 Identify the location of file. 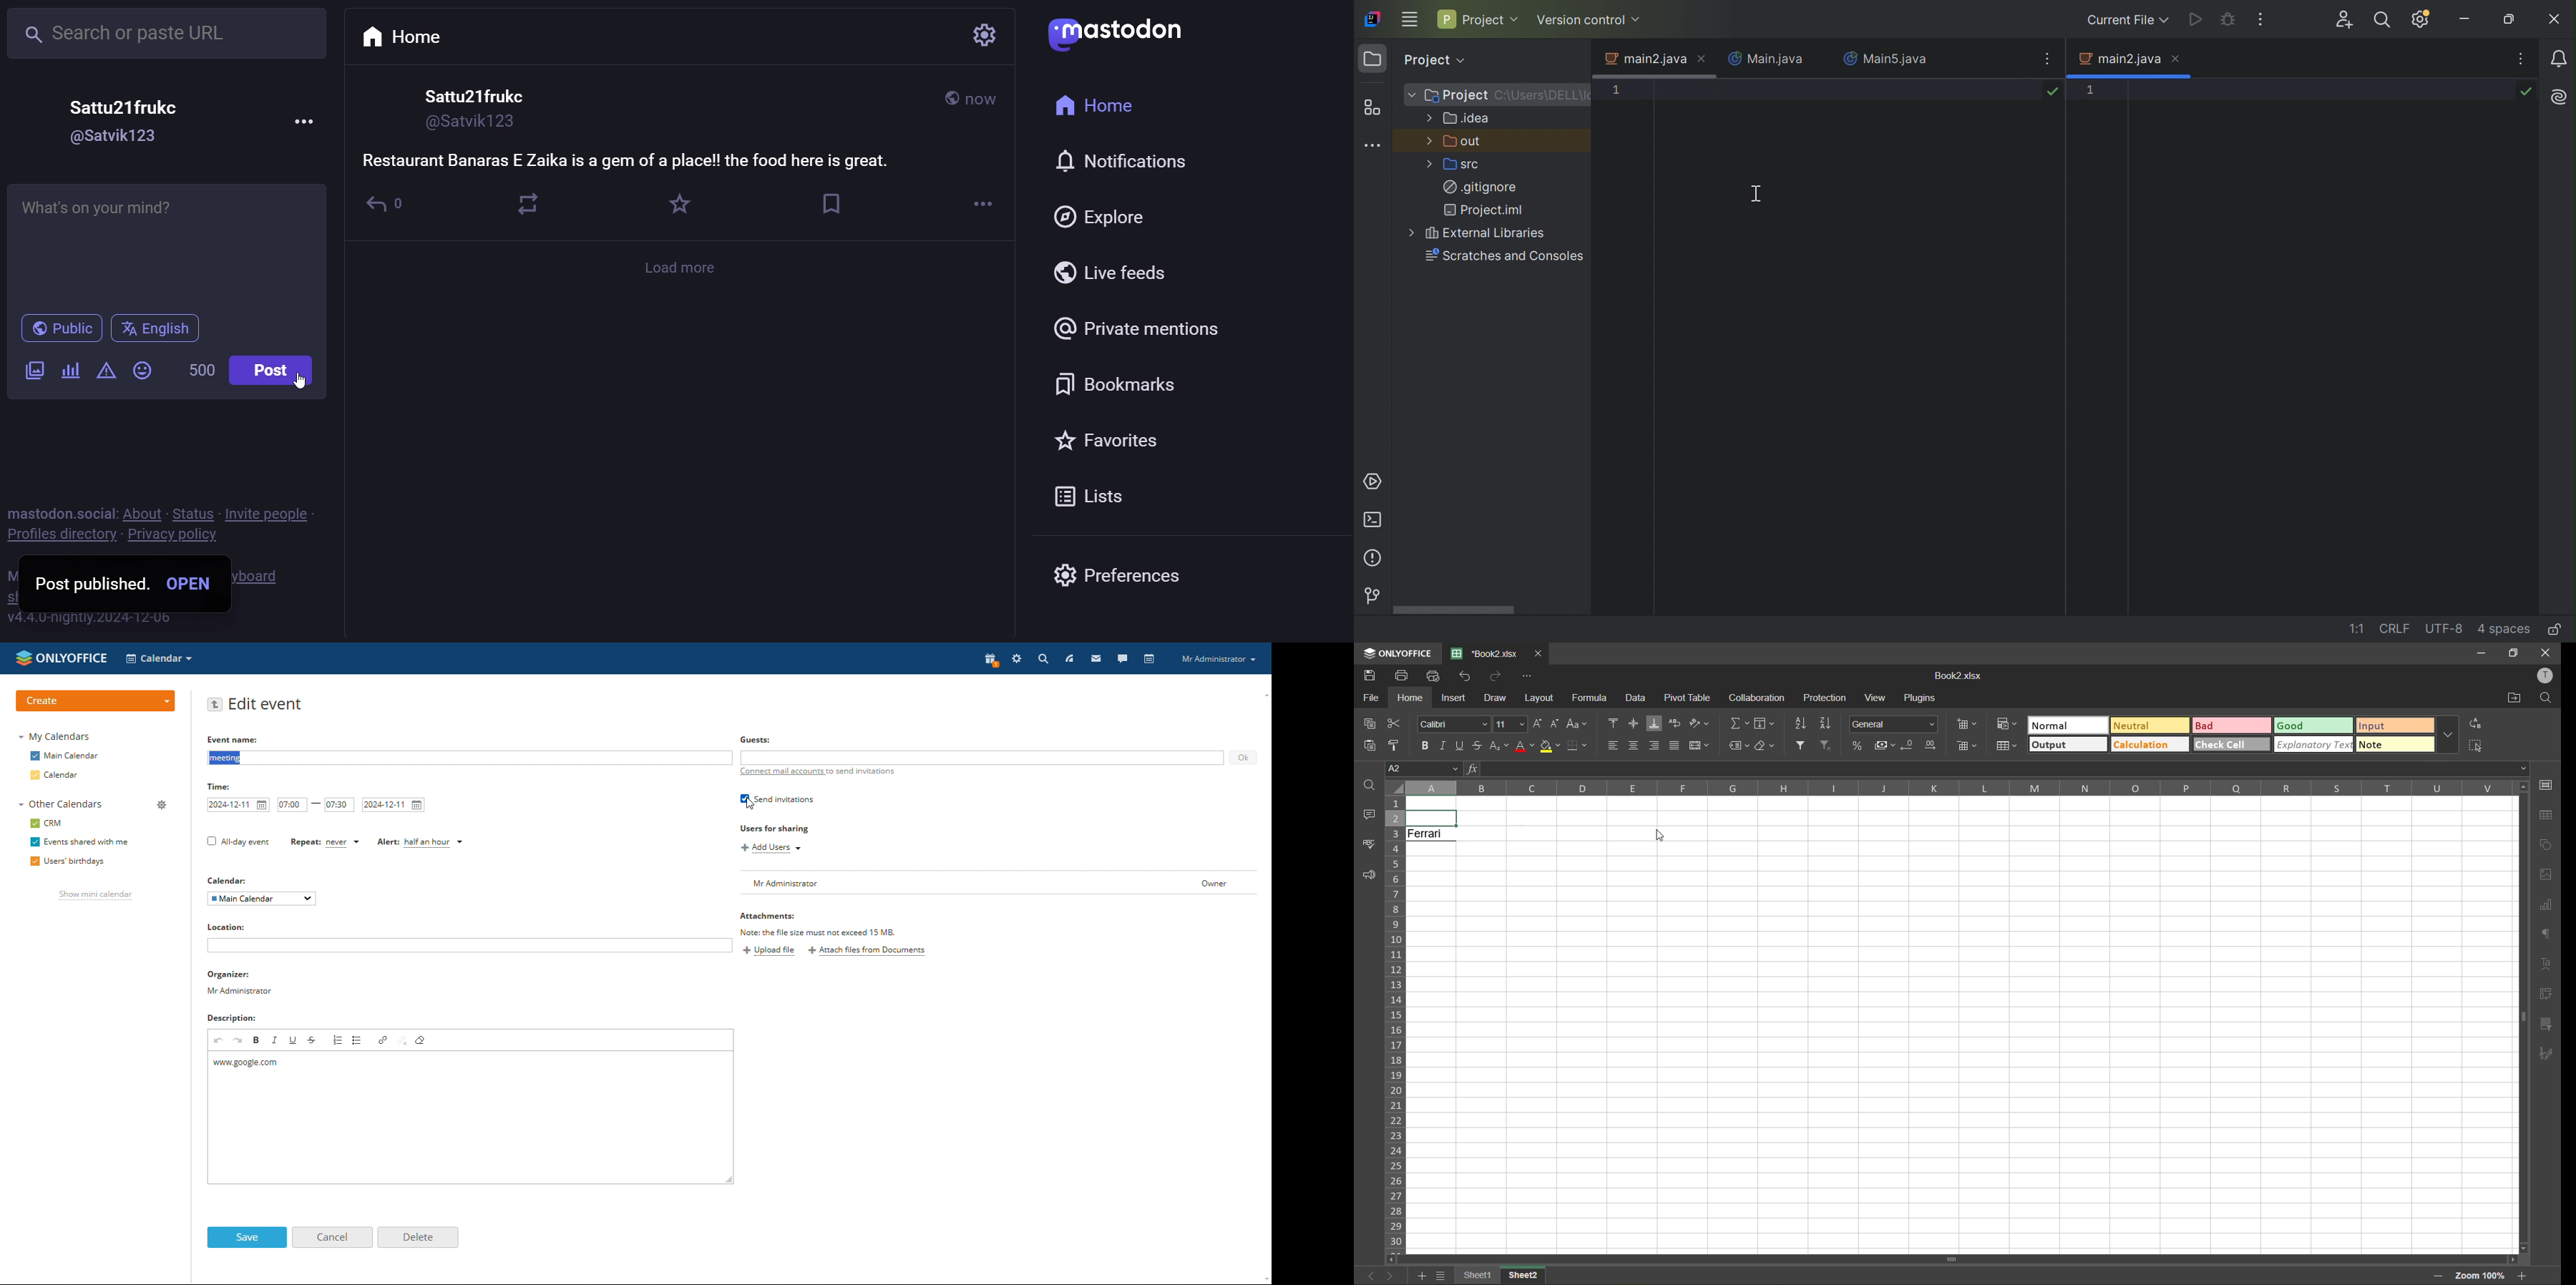
(1371, 697).